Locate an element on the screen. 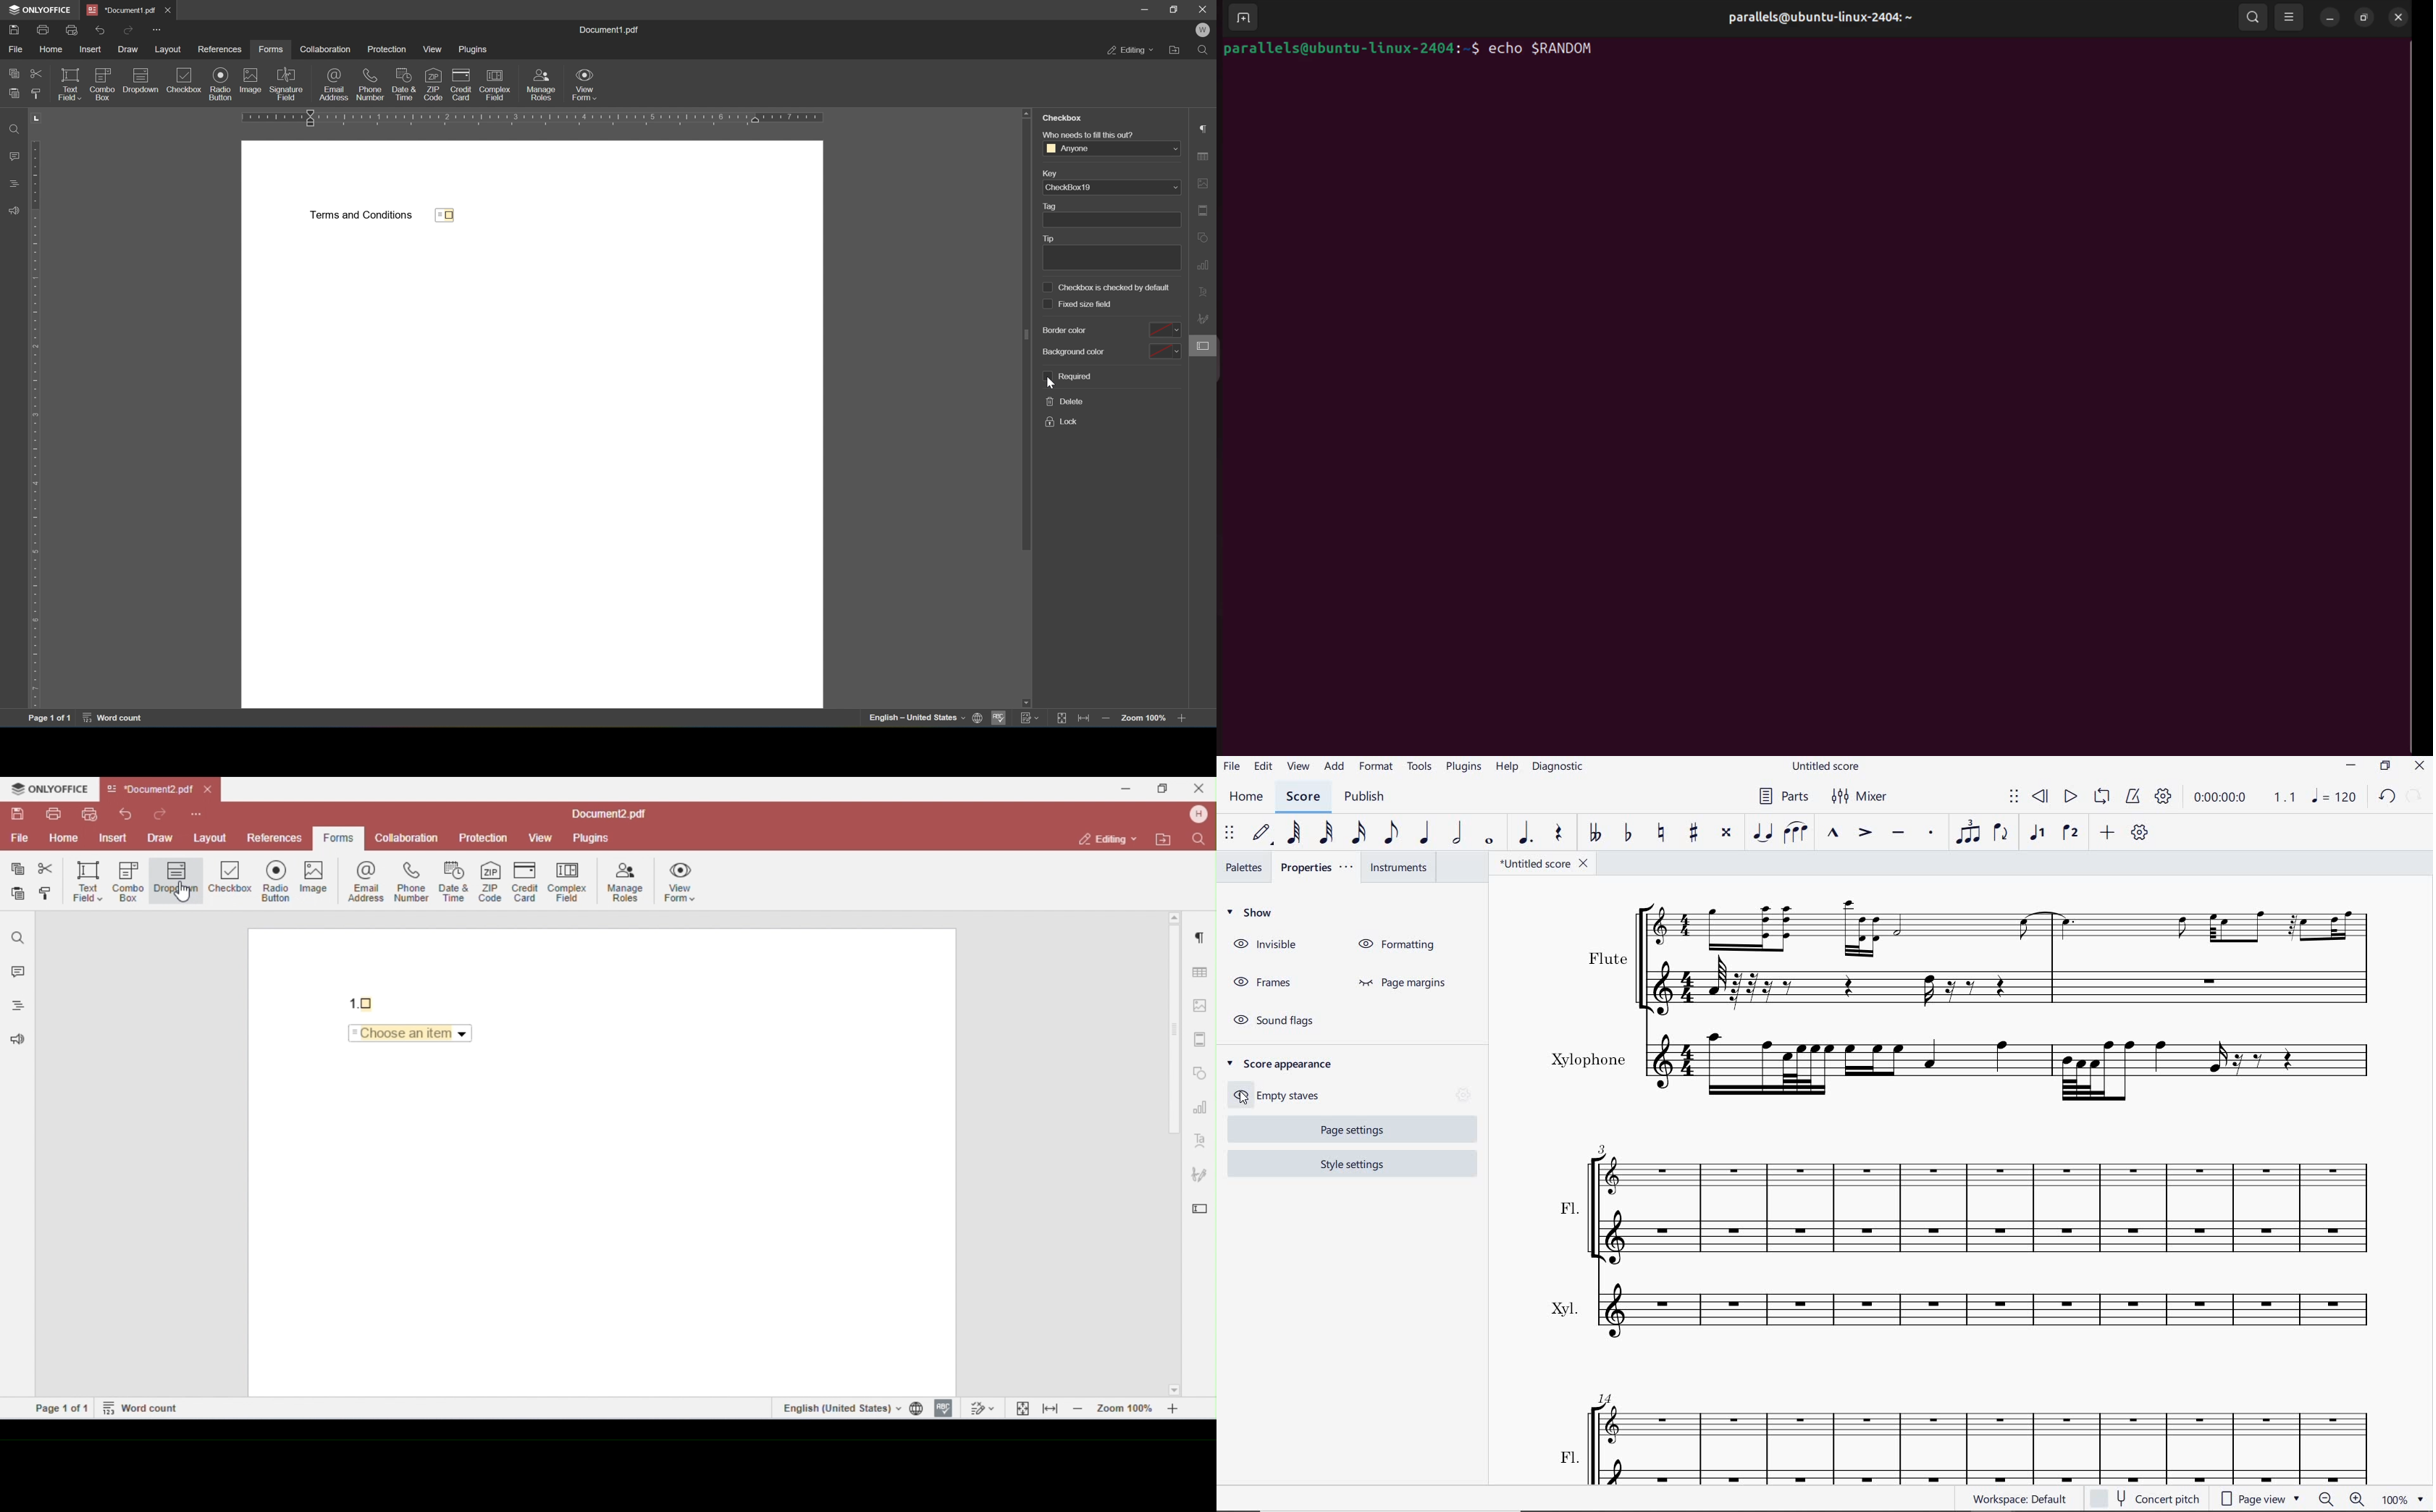 This screenshot has height=1512, width=2436. MINIMIZE is located at coordinates (2353, 765).